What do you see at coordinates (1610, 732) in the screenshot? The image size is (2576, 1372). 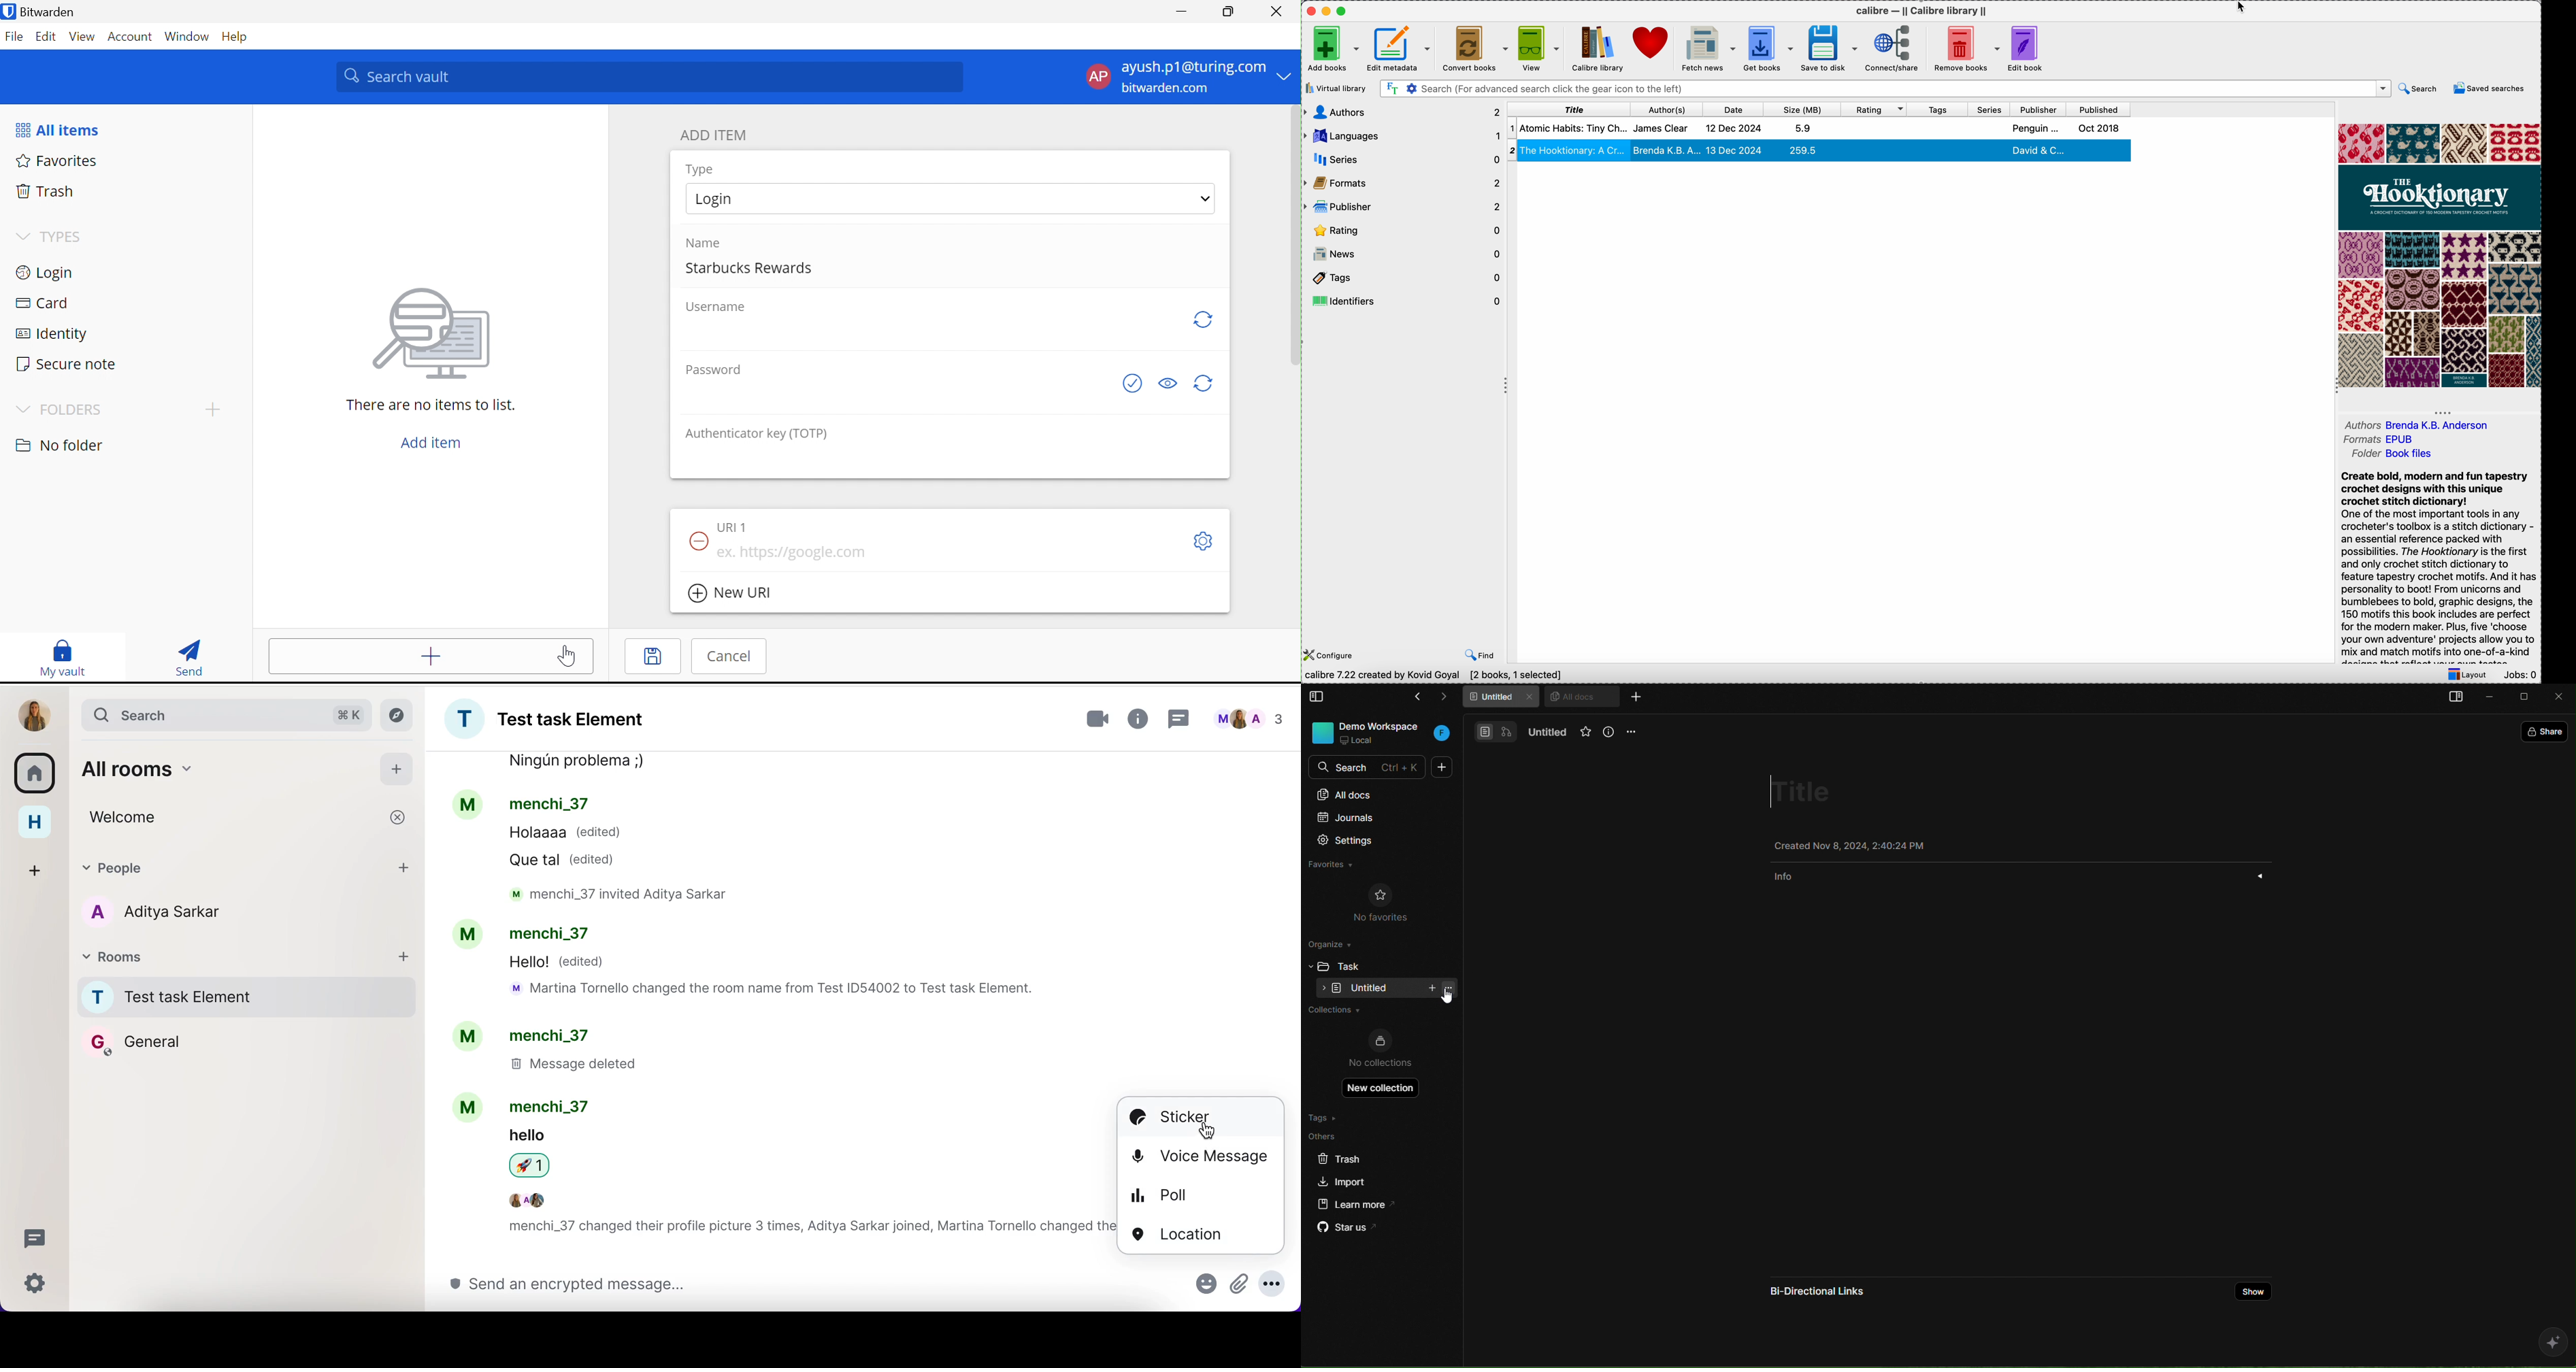 I see `info` at bounding box center [1610, 732].